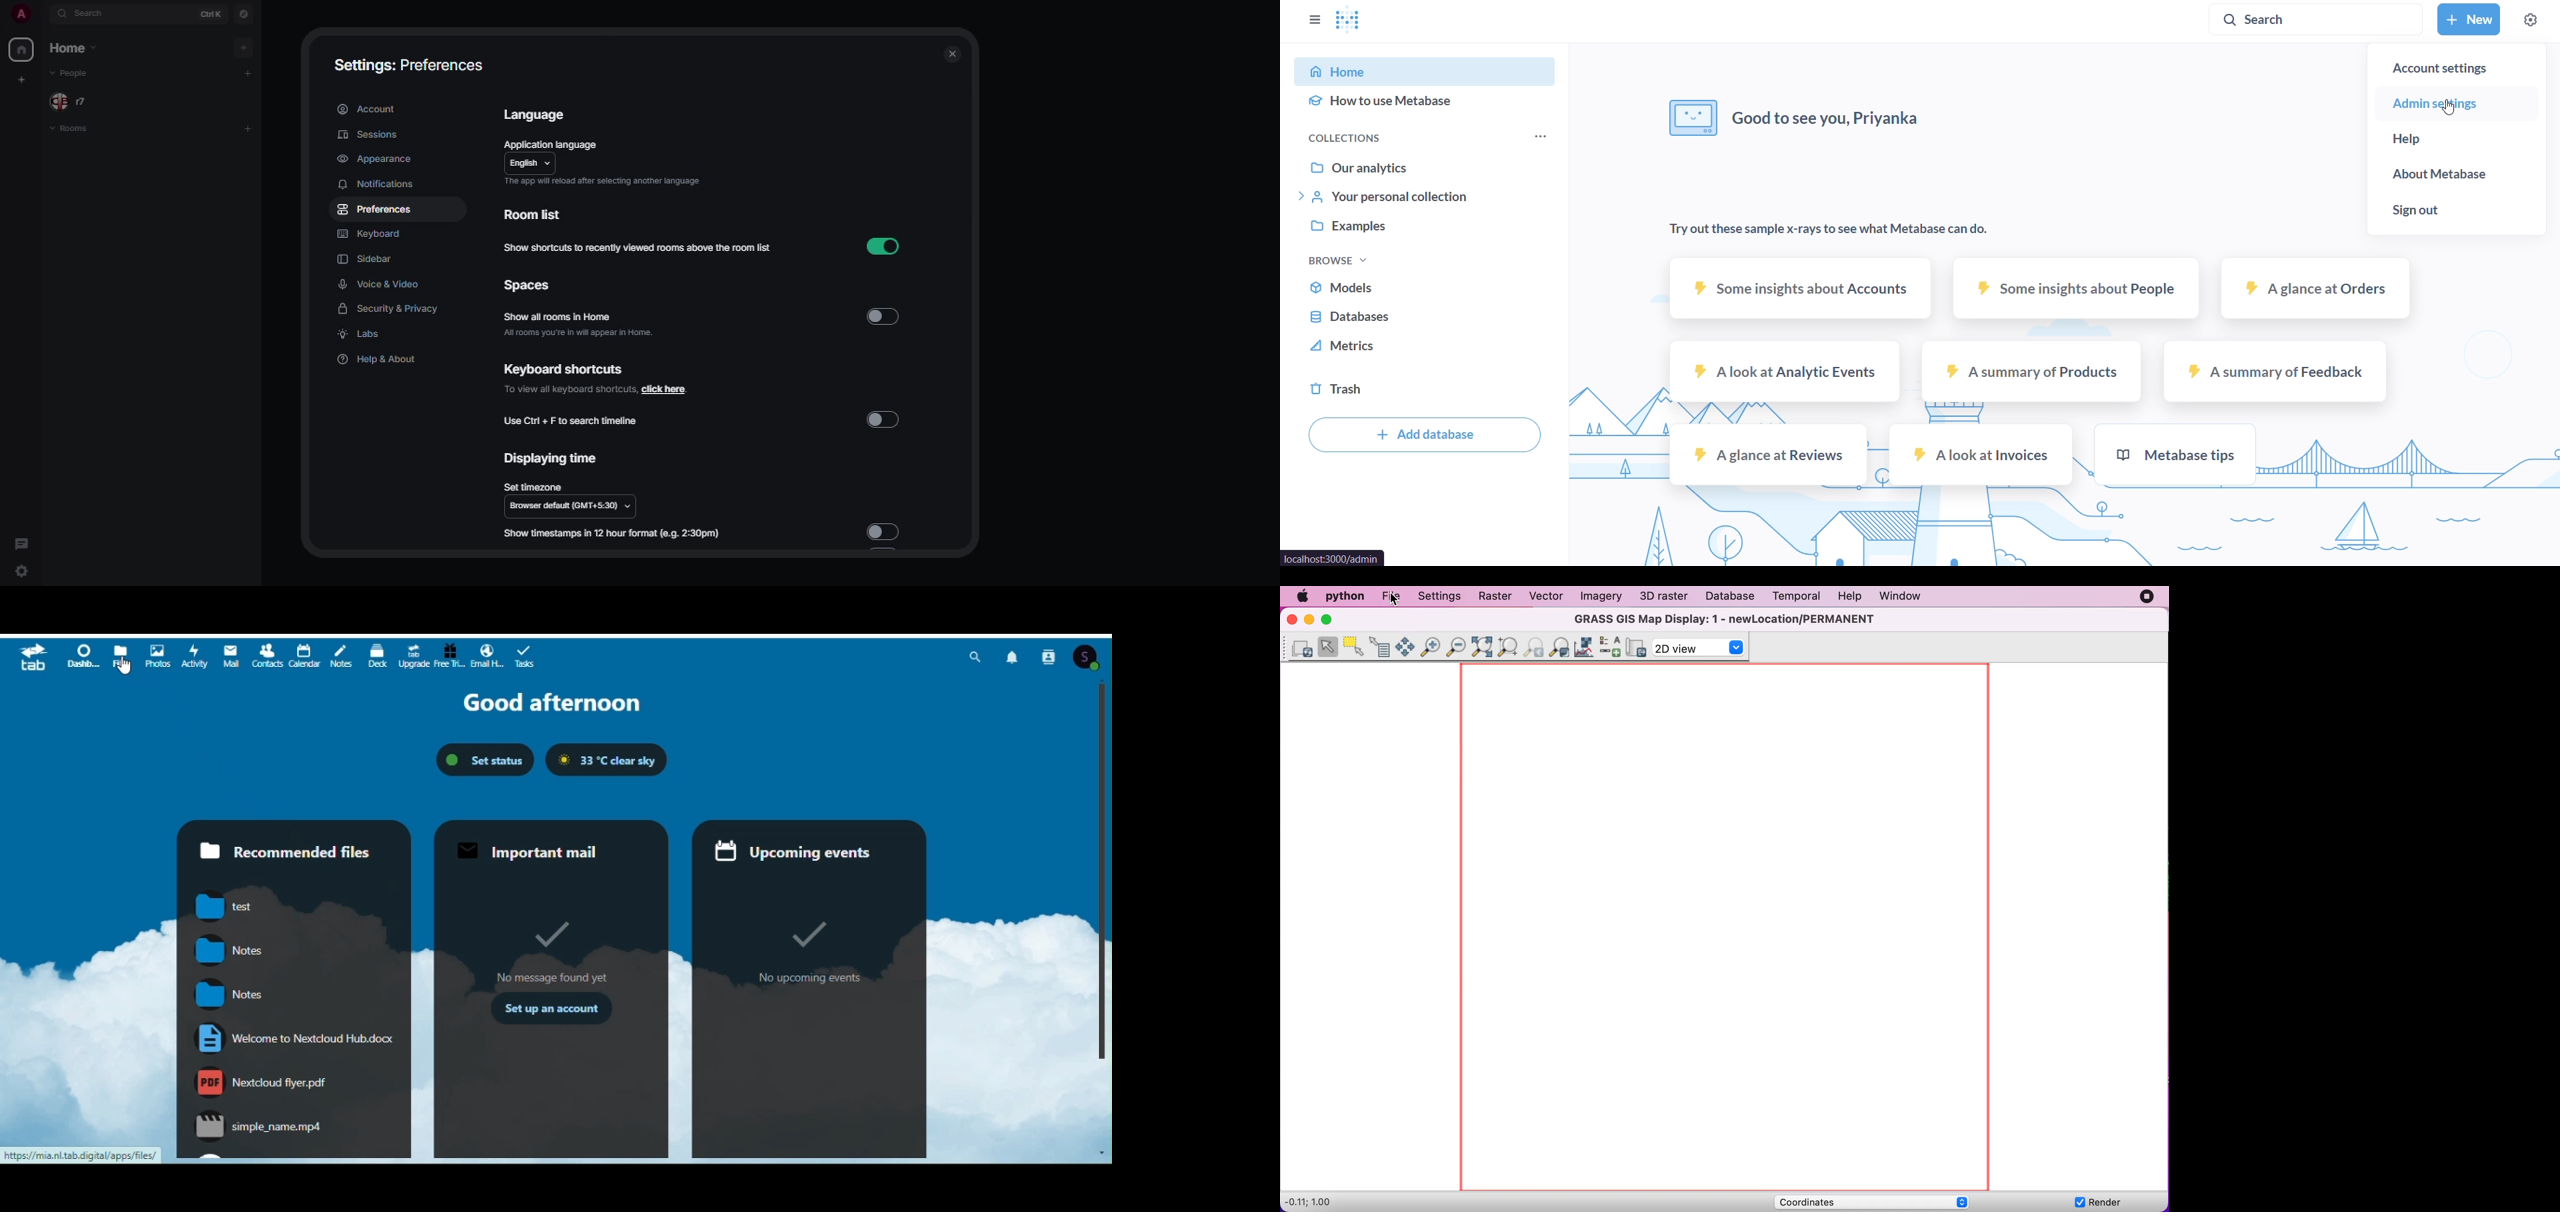 The height and width of the screenshot is (1232, 2576). I want to click on a glance at orders, so click(2316, 287).